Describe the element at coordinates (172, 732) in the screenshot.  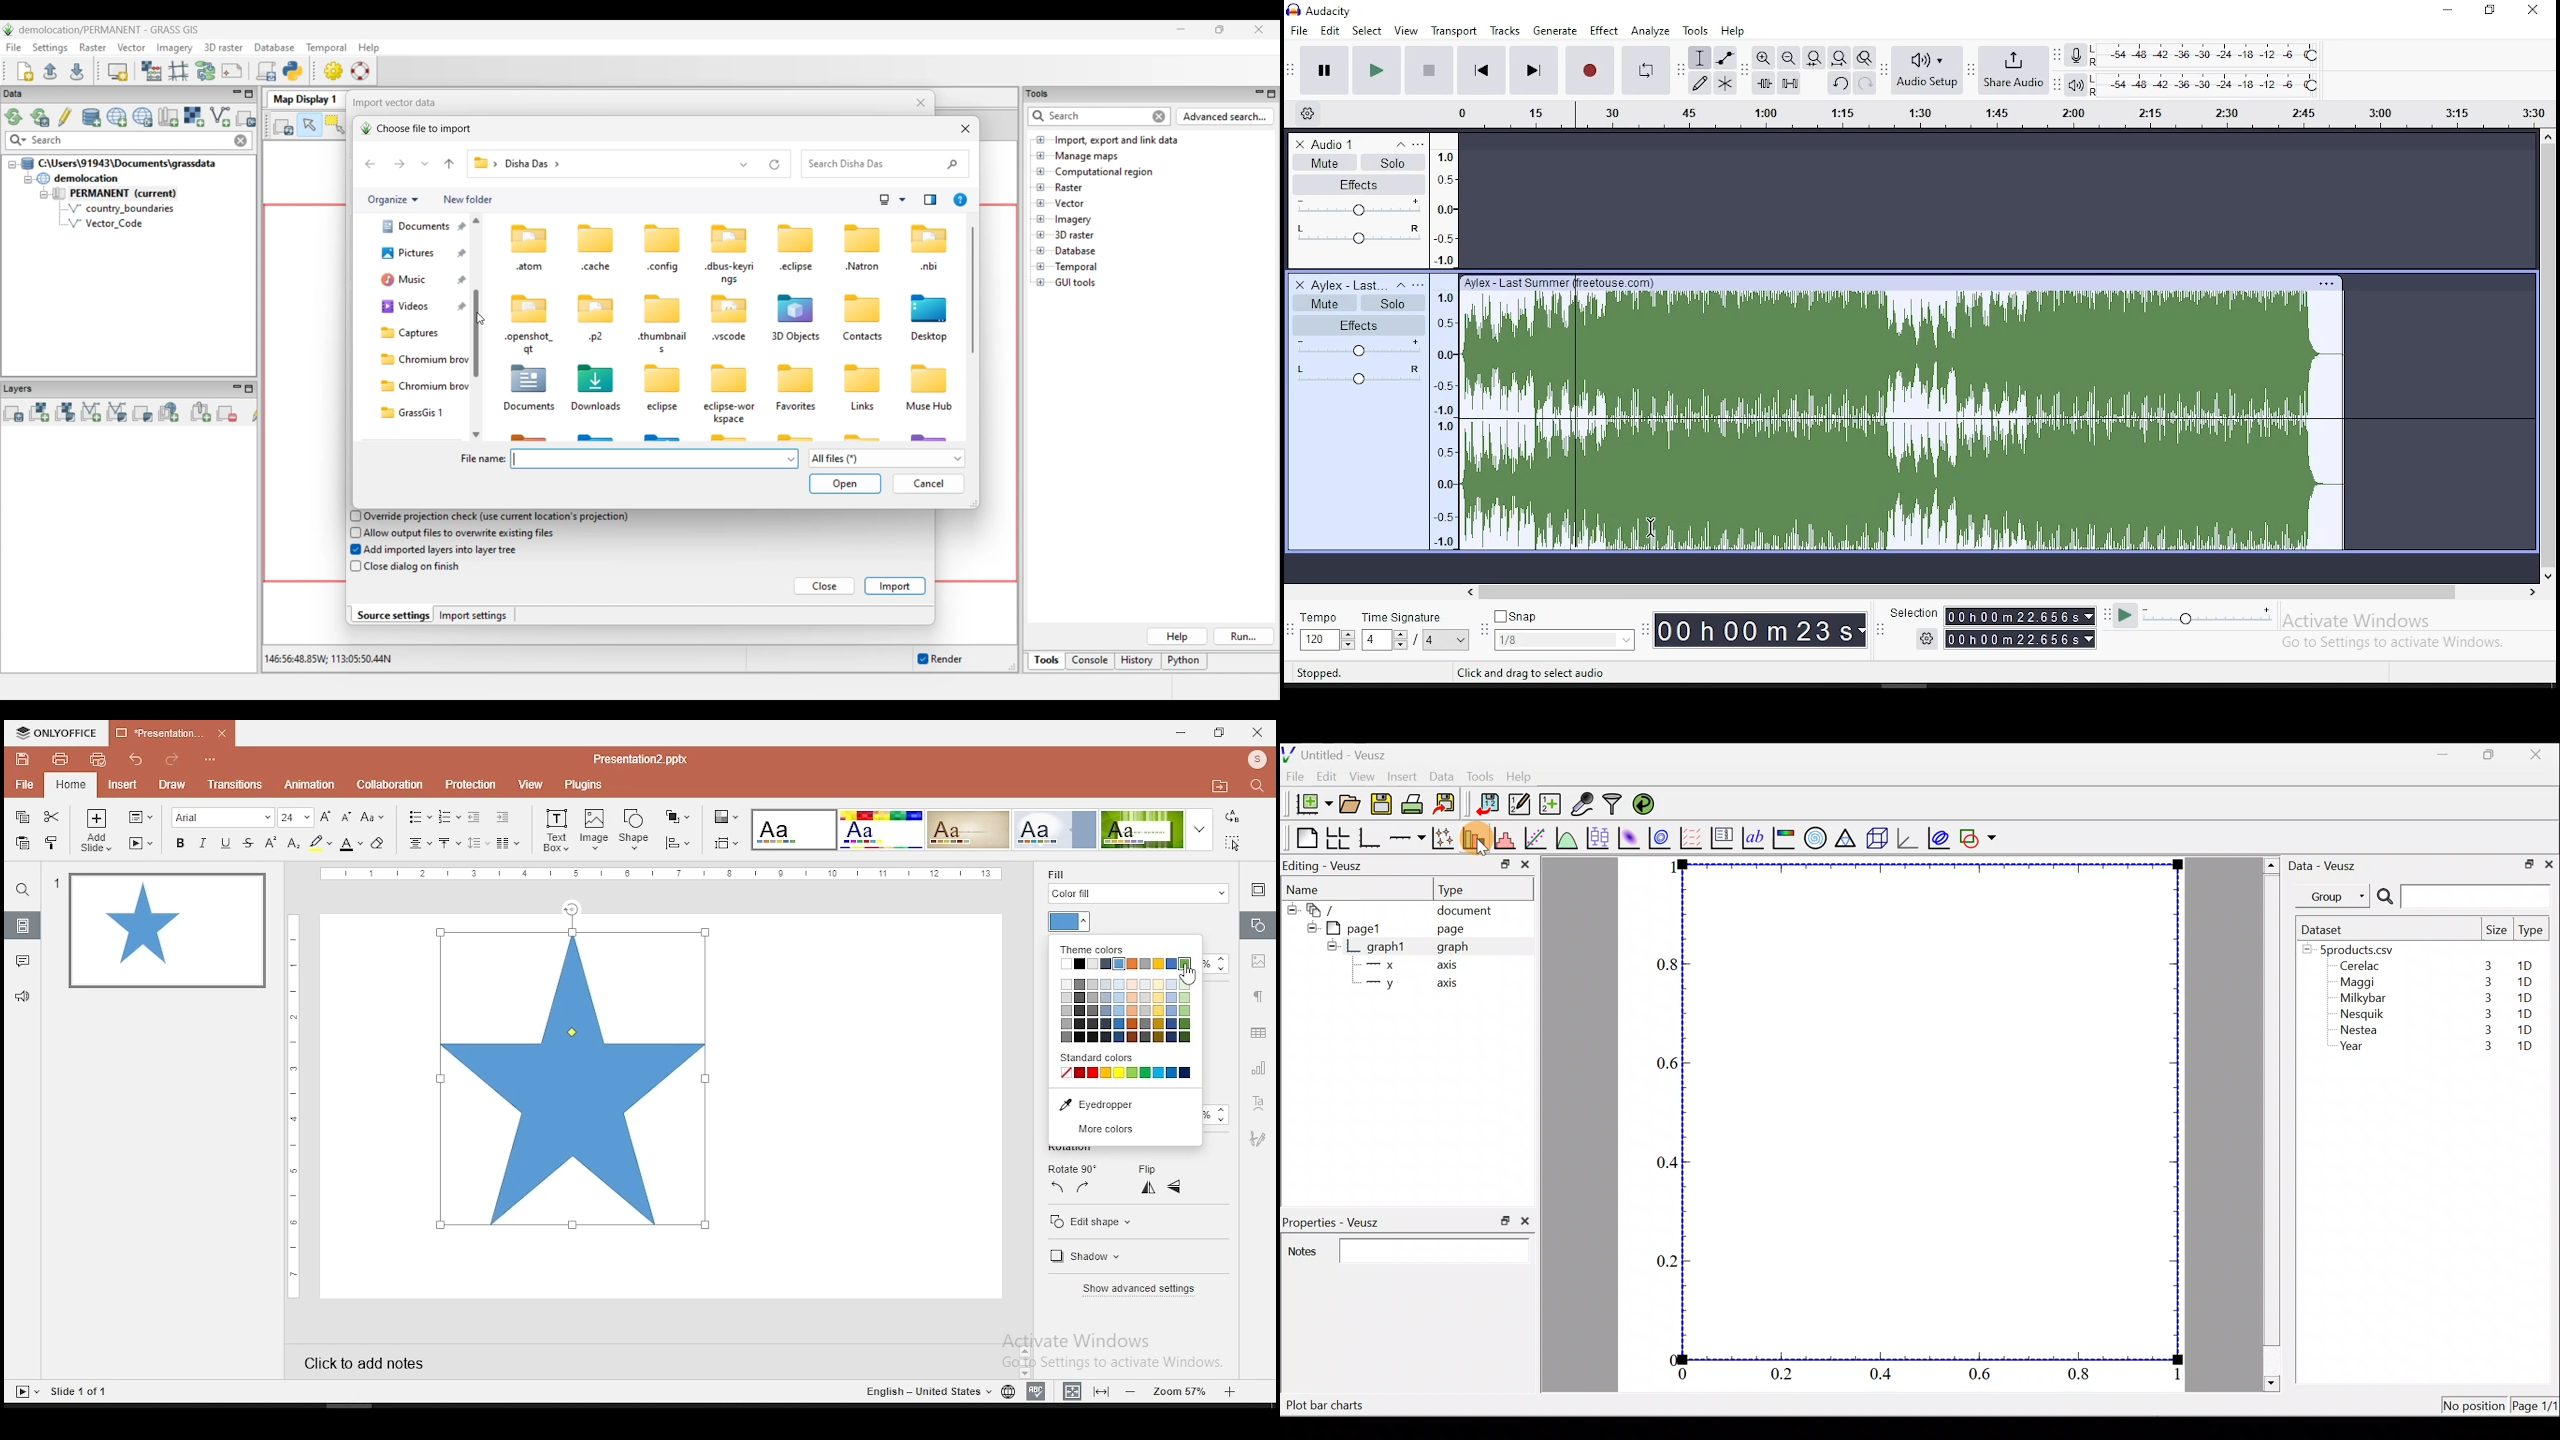
I see `presentation` at that location.